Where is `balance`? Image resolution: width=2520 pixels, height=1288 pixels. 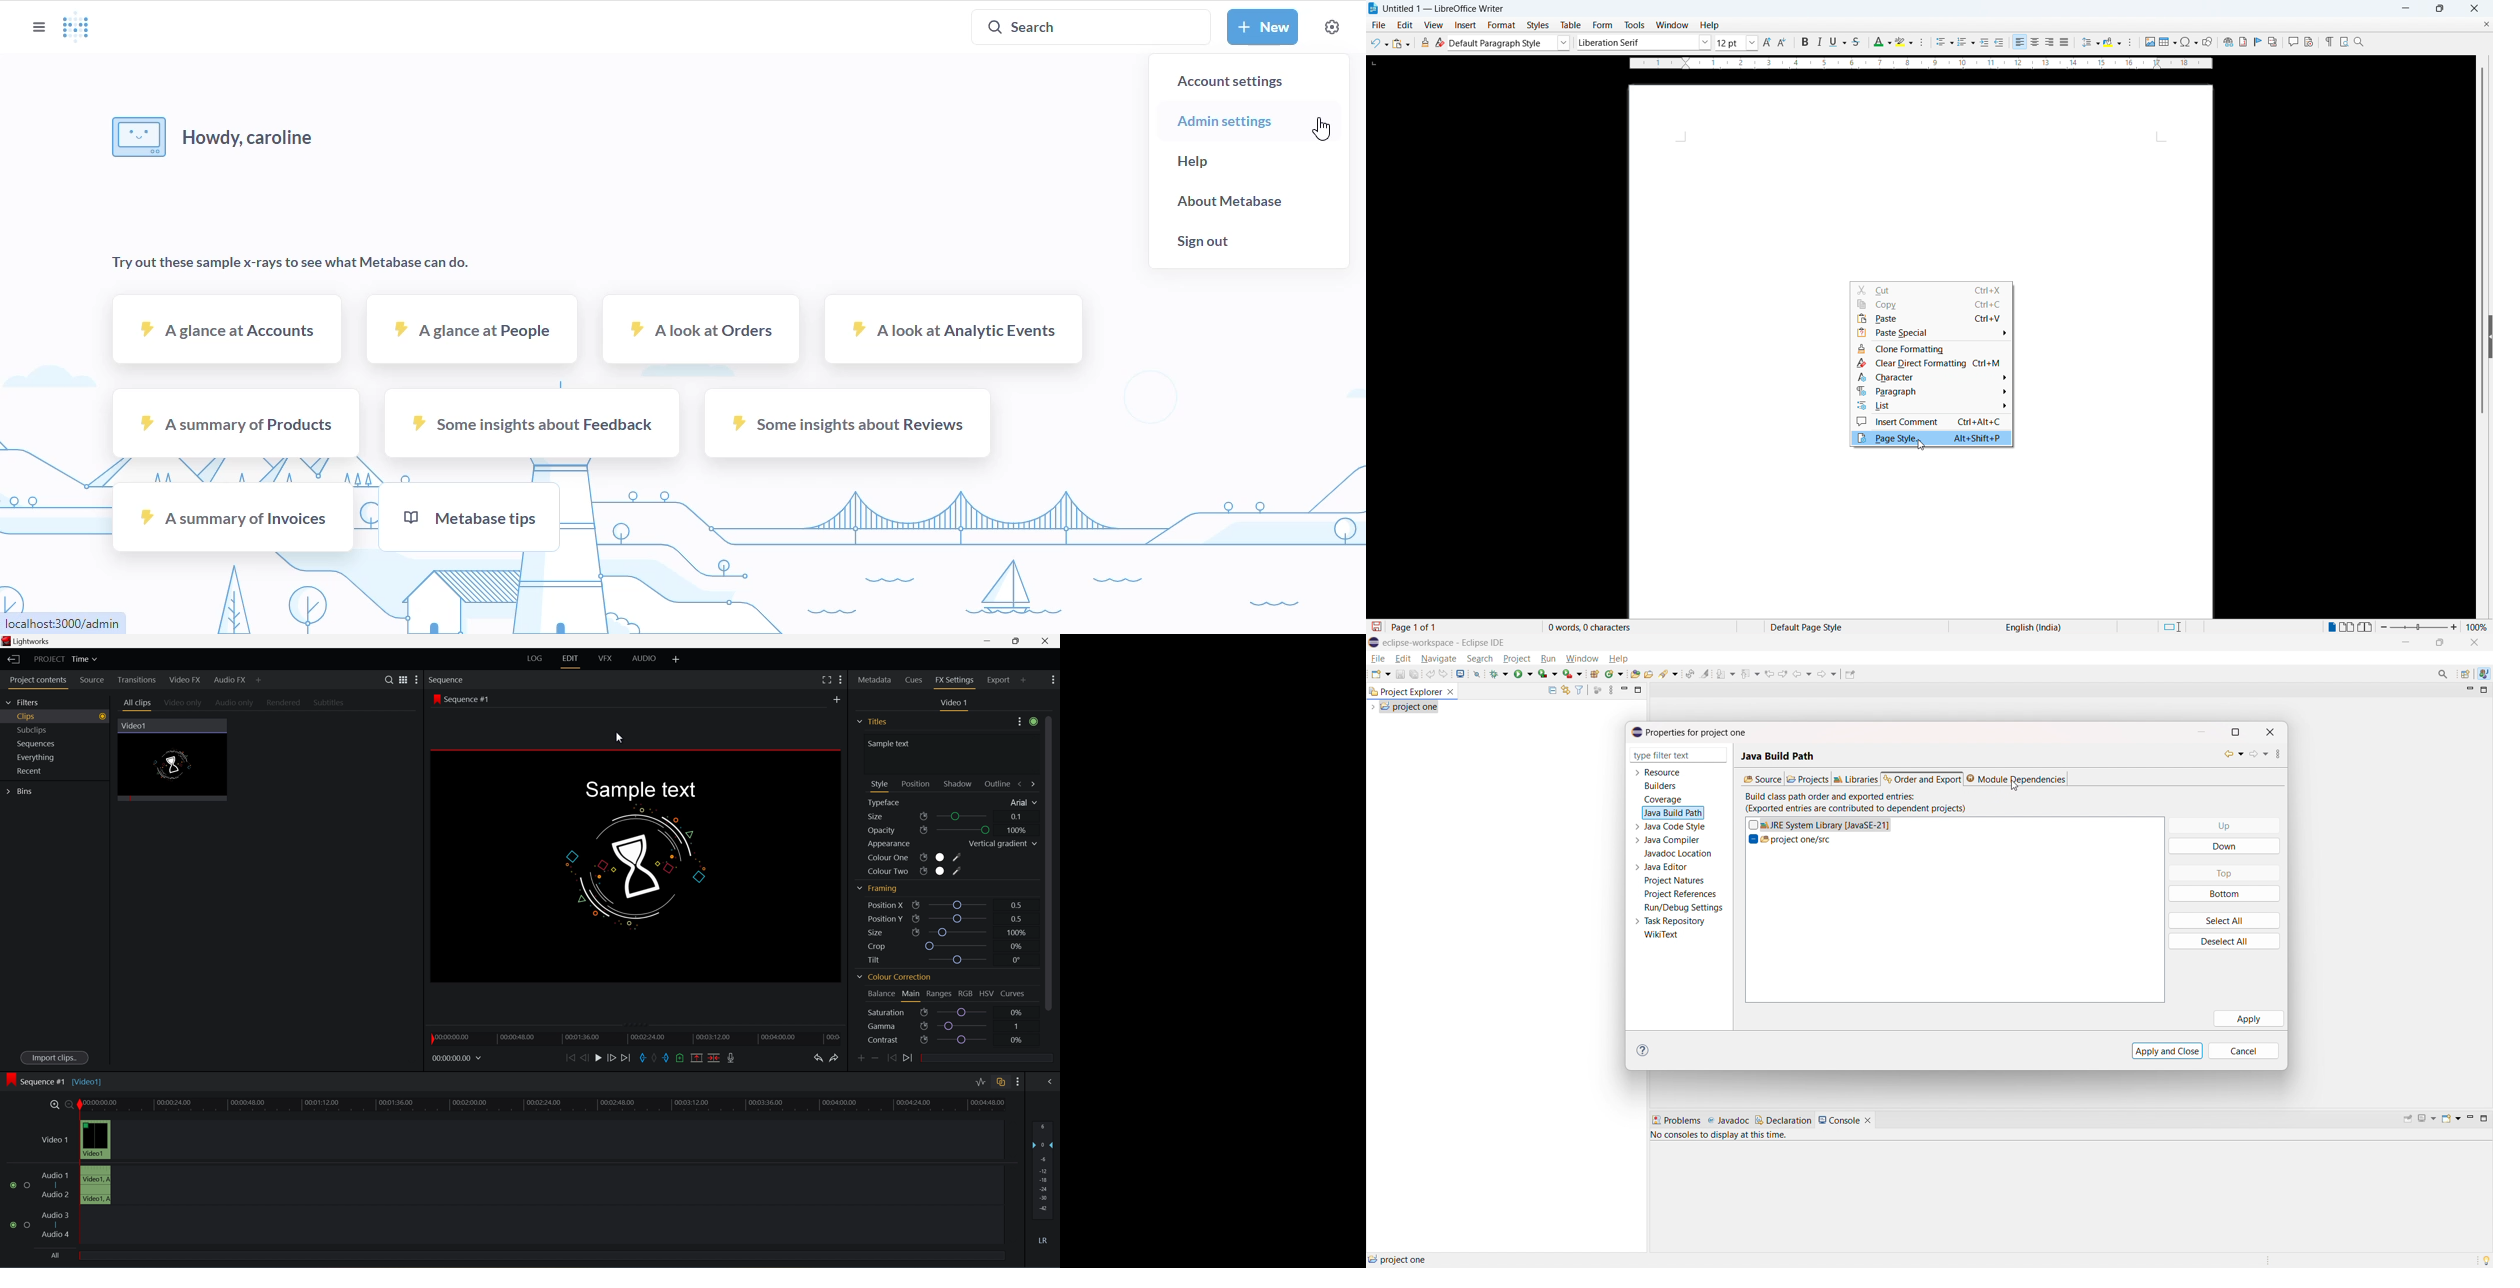
balance is located at coordinates (878, 992).